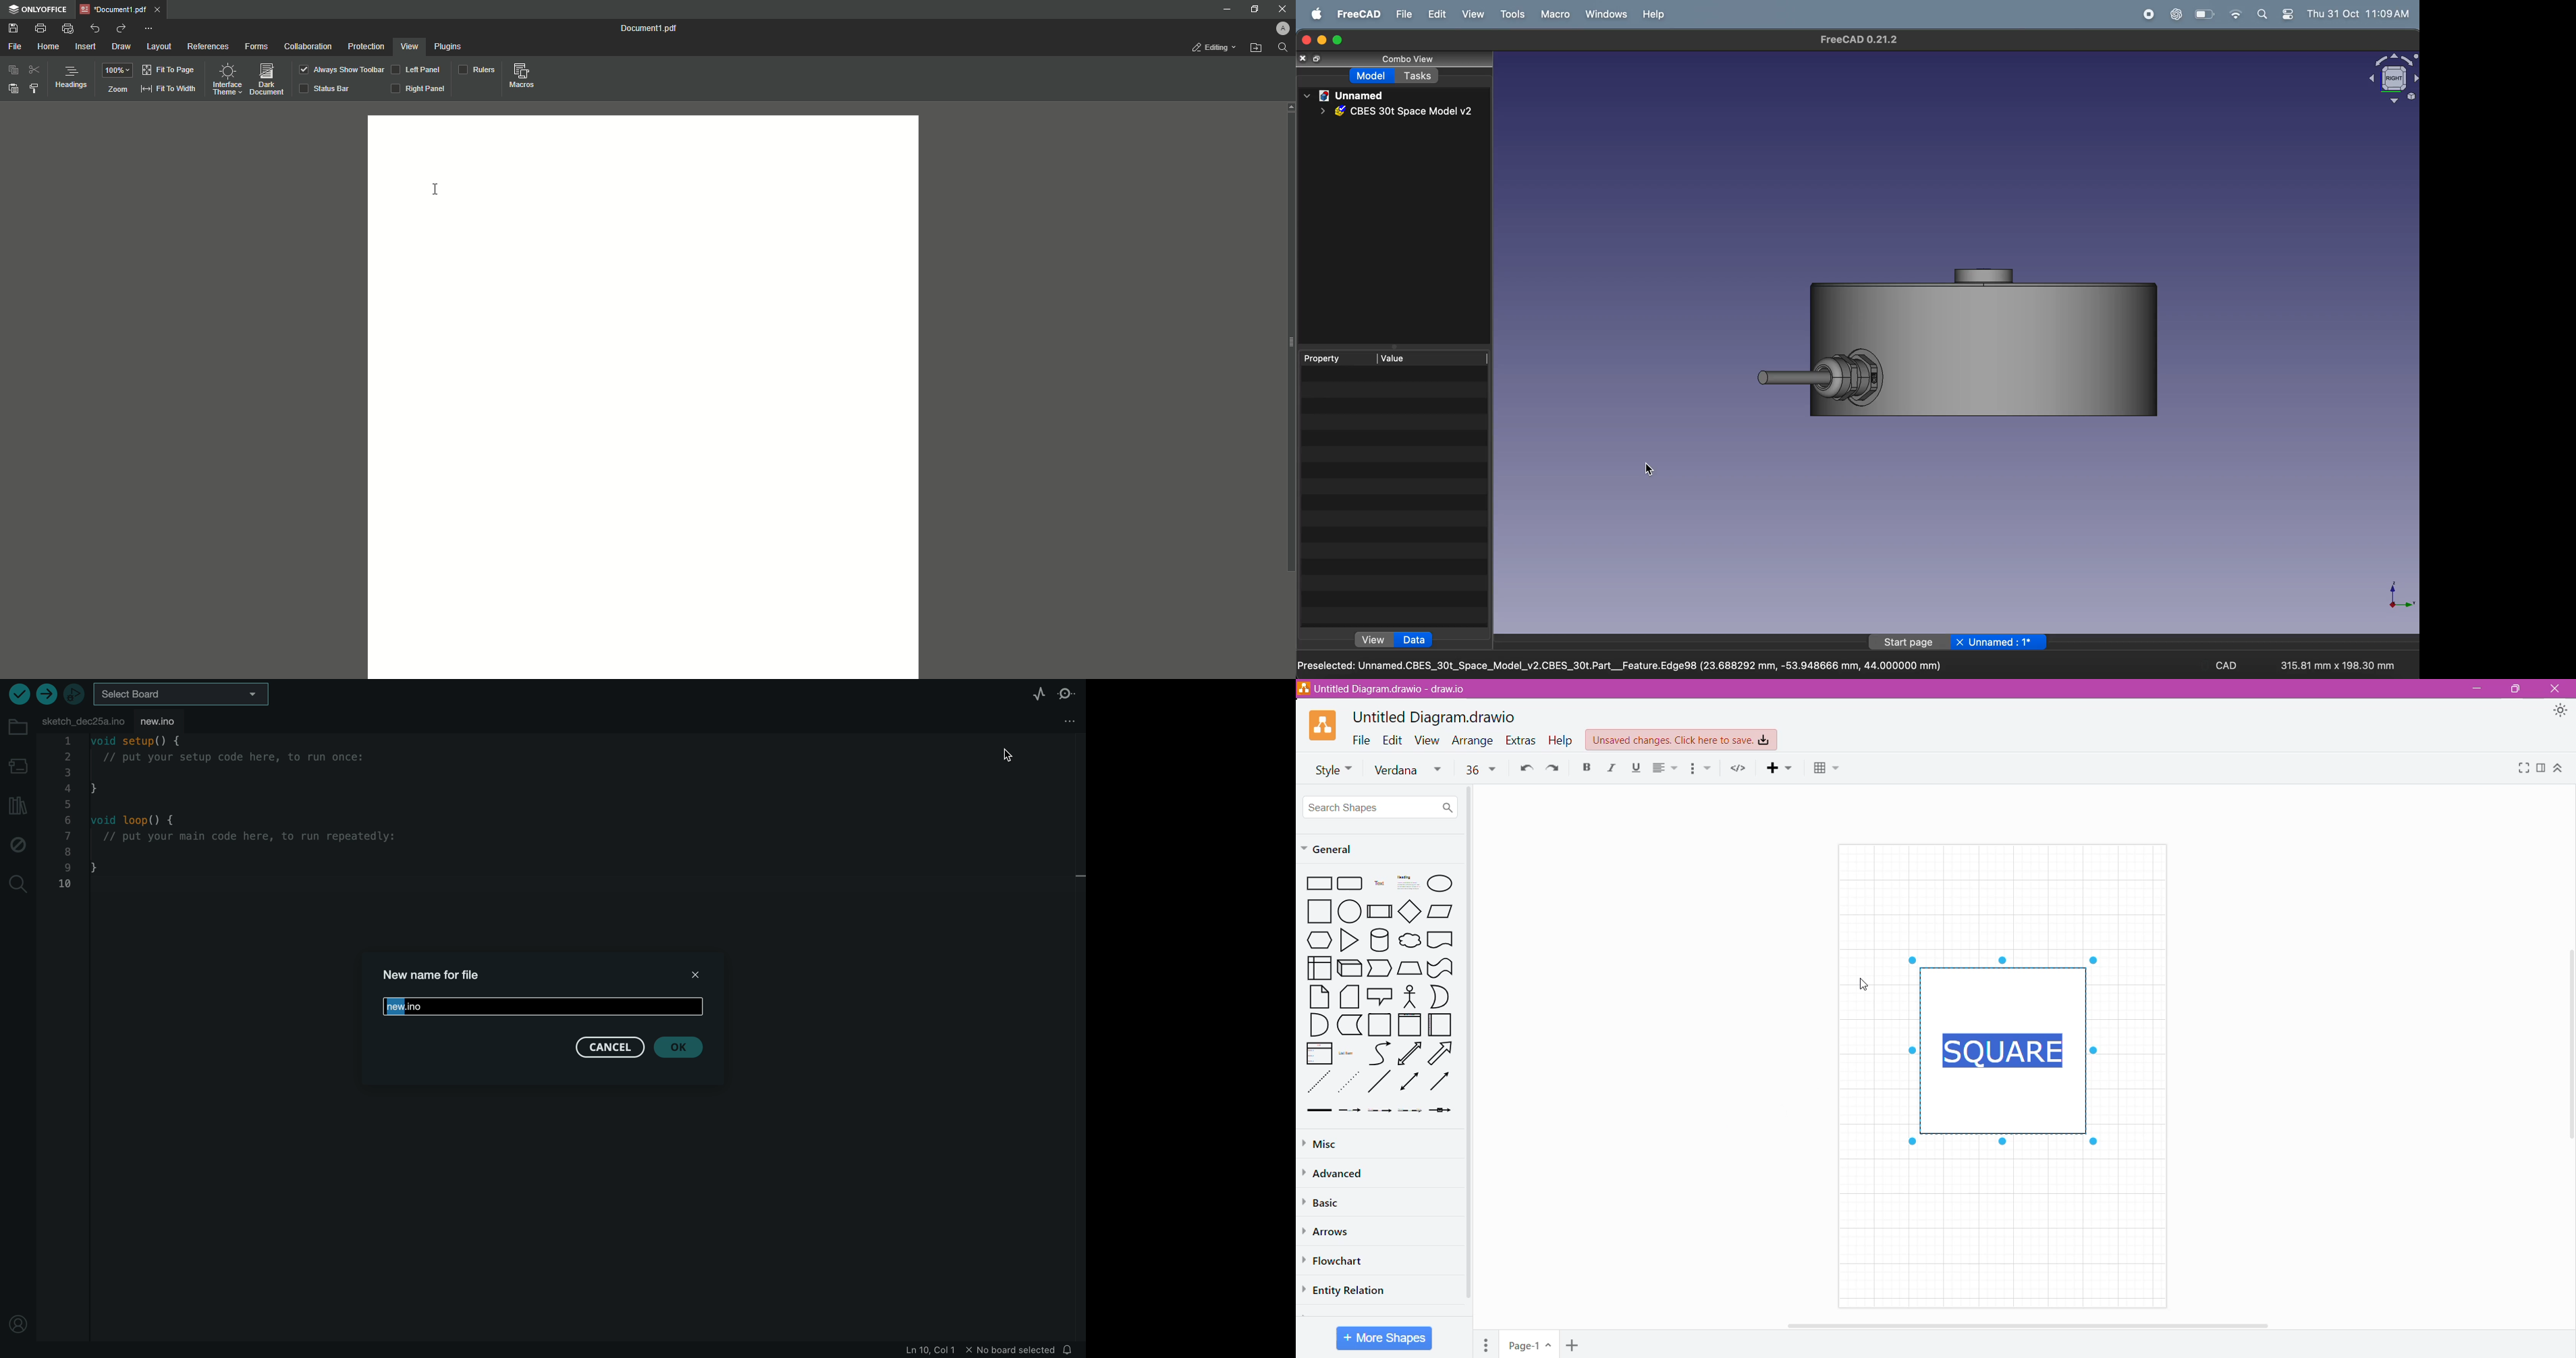 The image size is (2576, 1372). Describe the element at coordinates (1380, 994) in the screenshot. I see `Speech Bubble` at that location.